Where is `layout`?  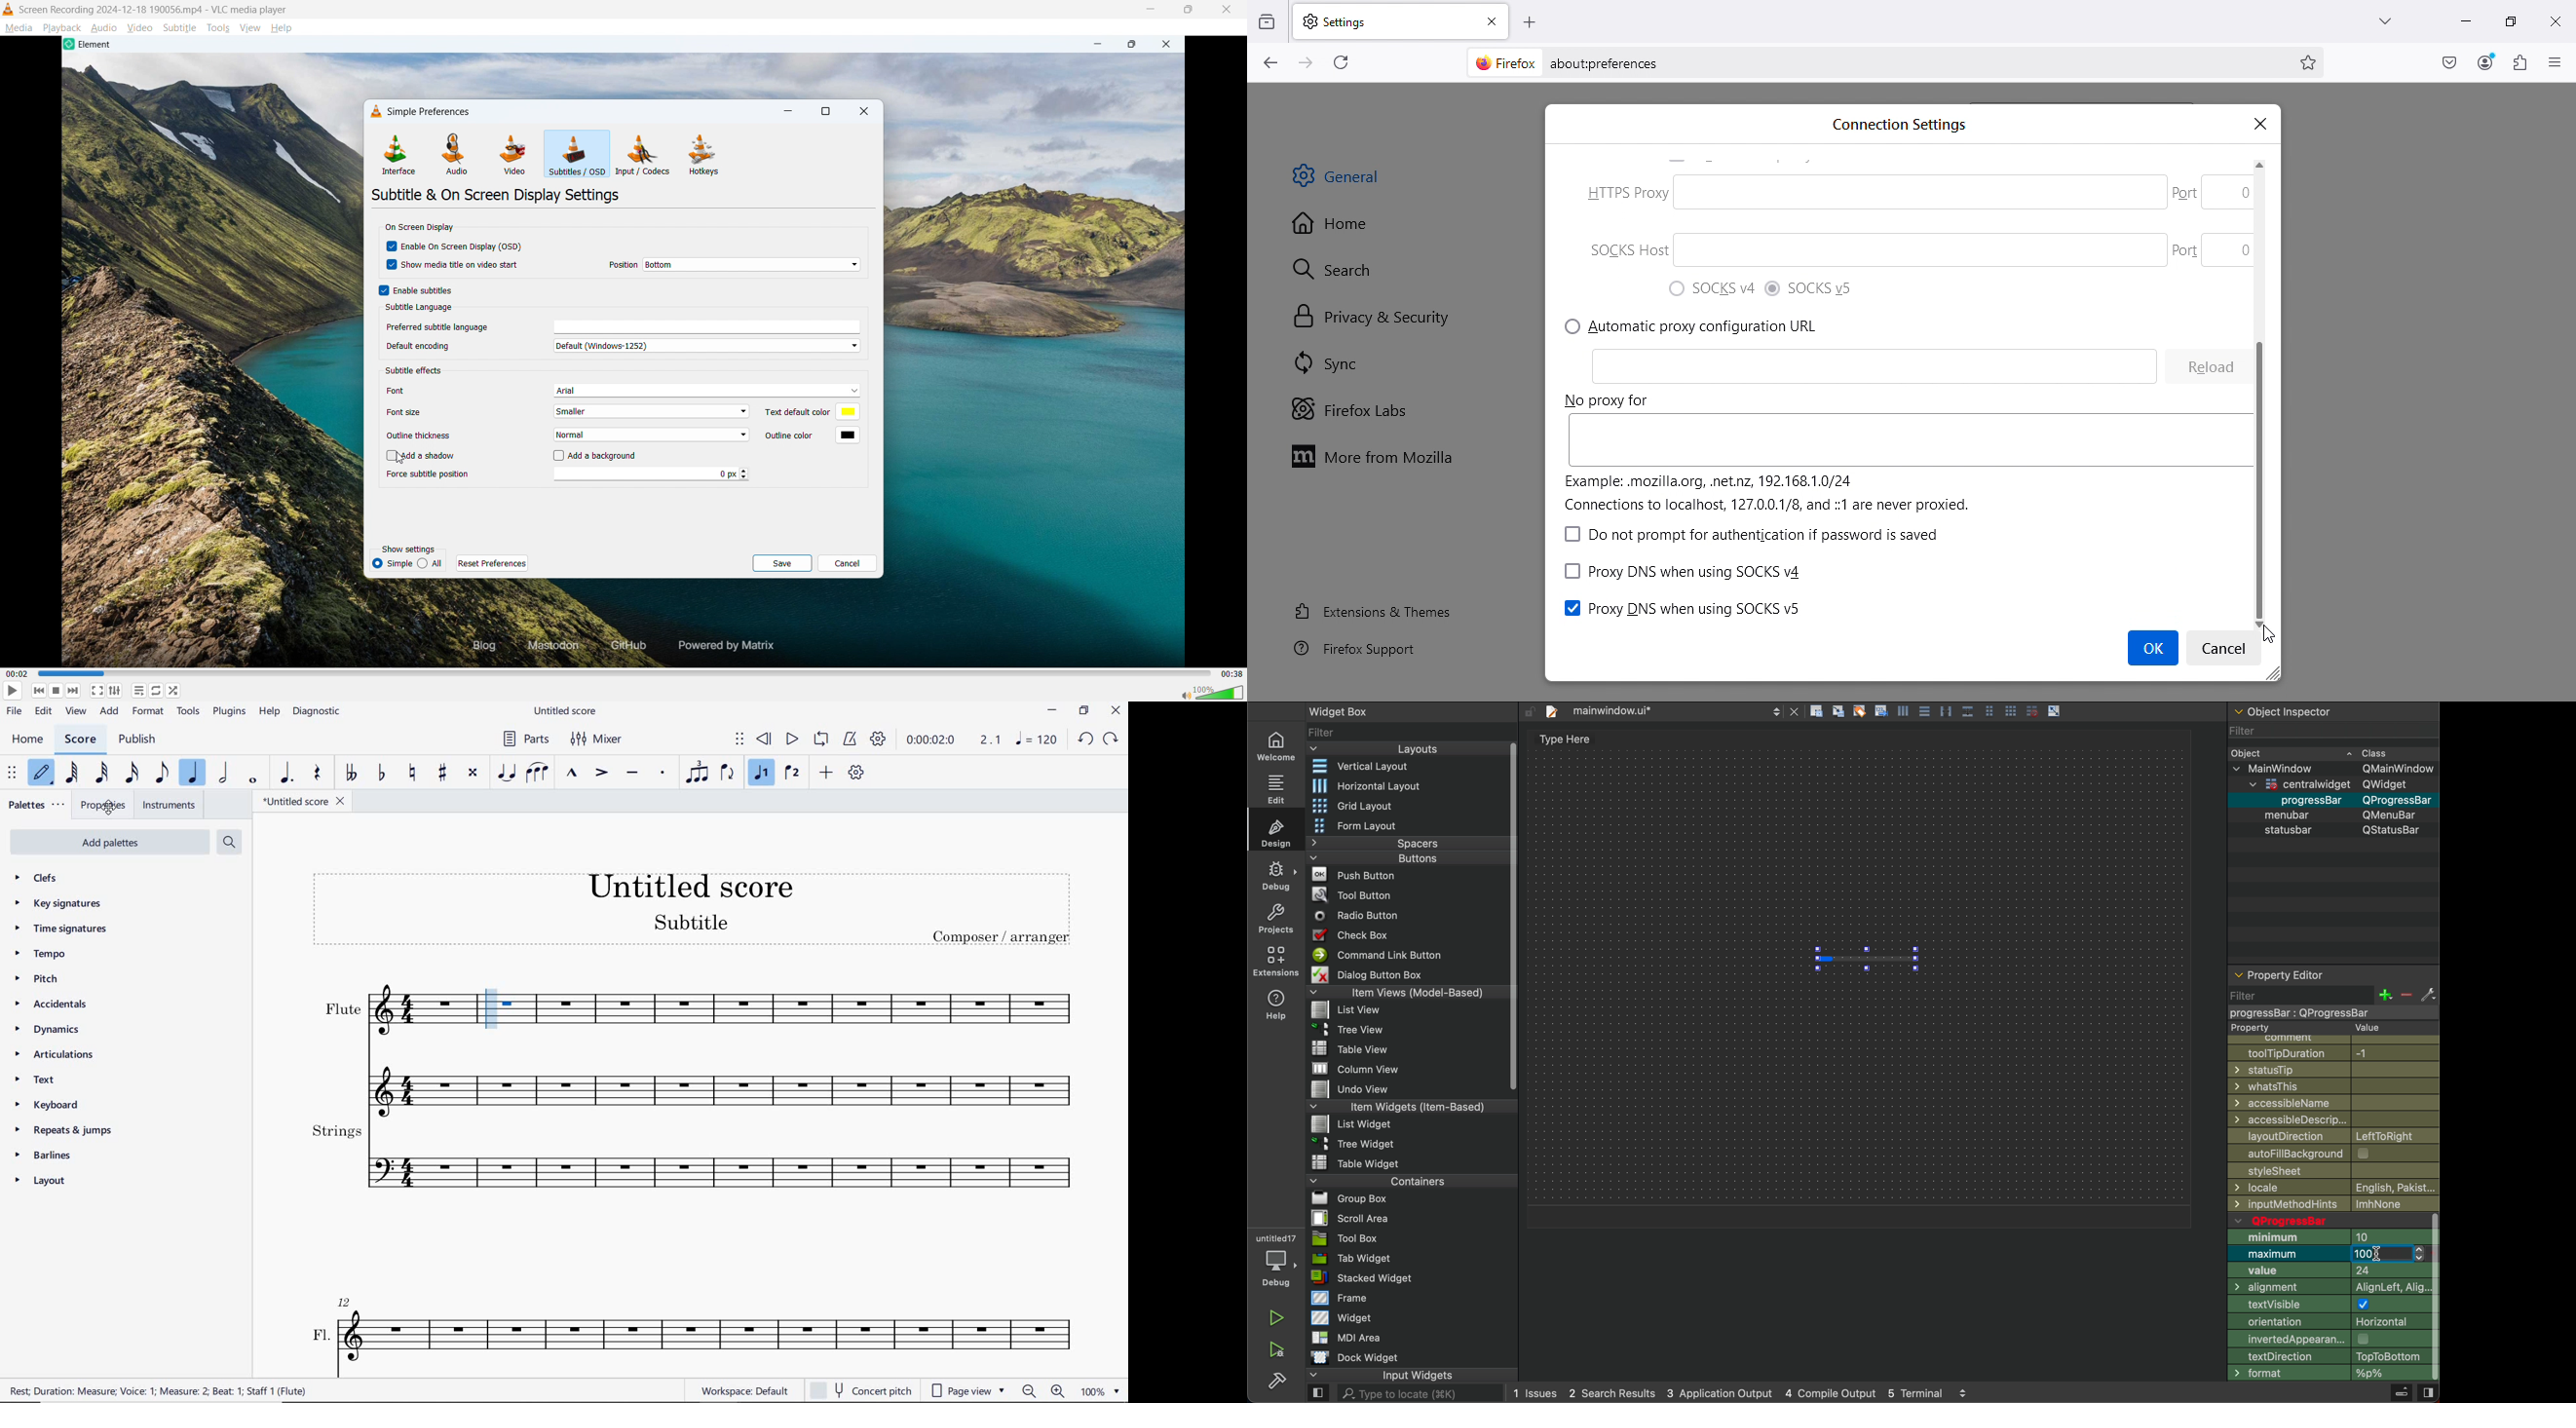 layout is located at coordinates (43, 1183).